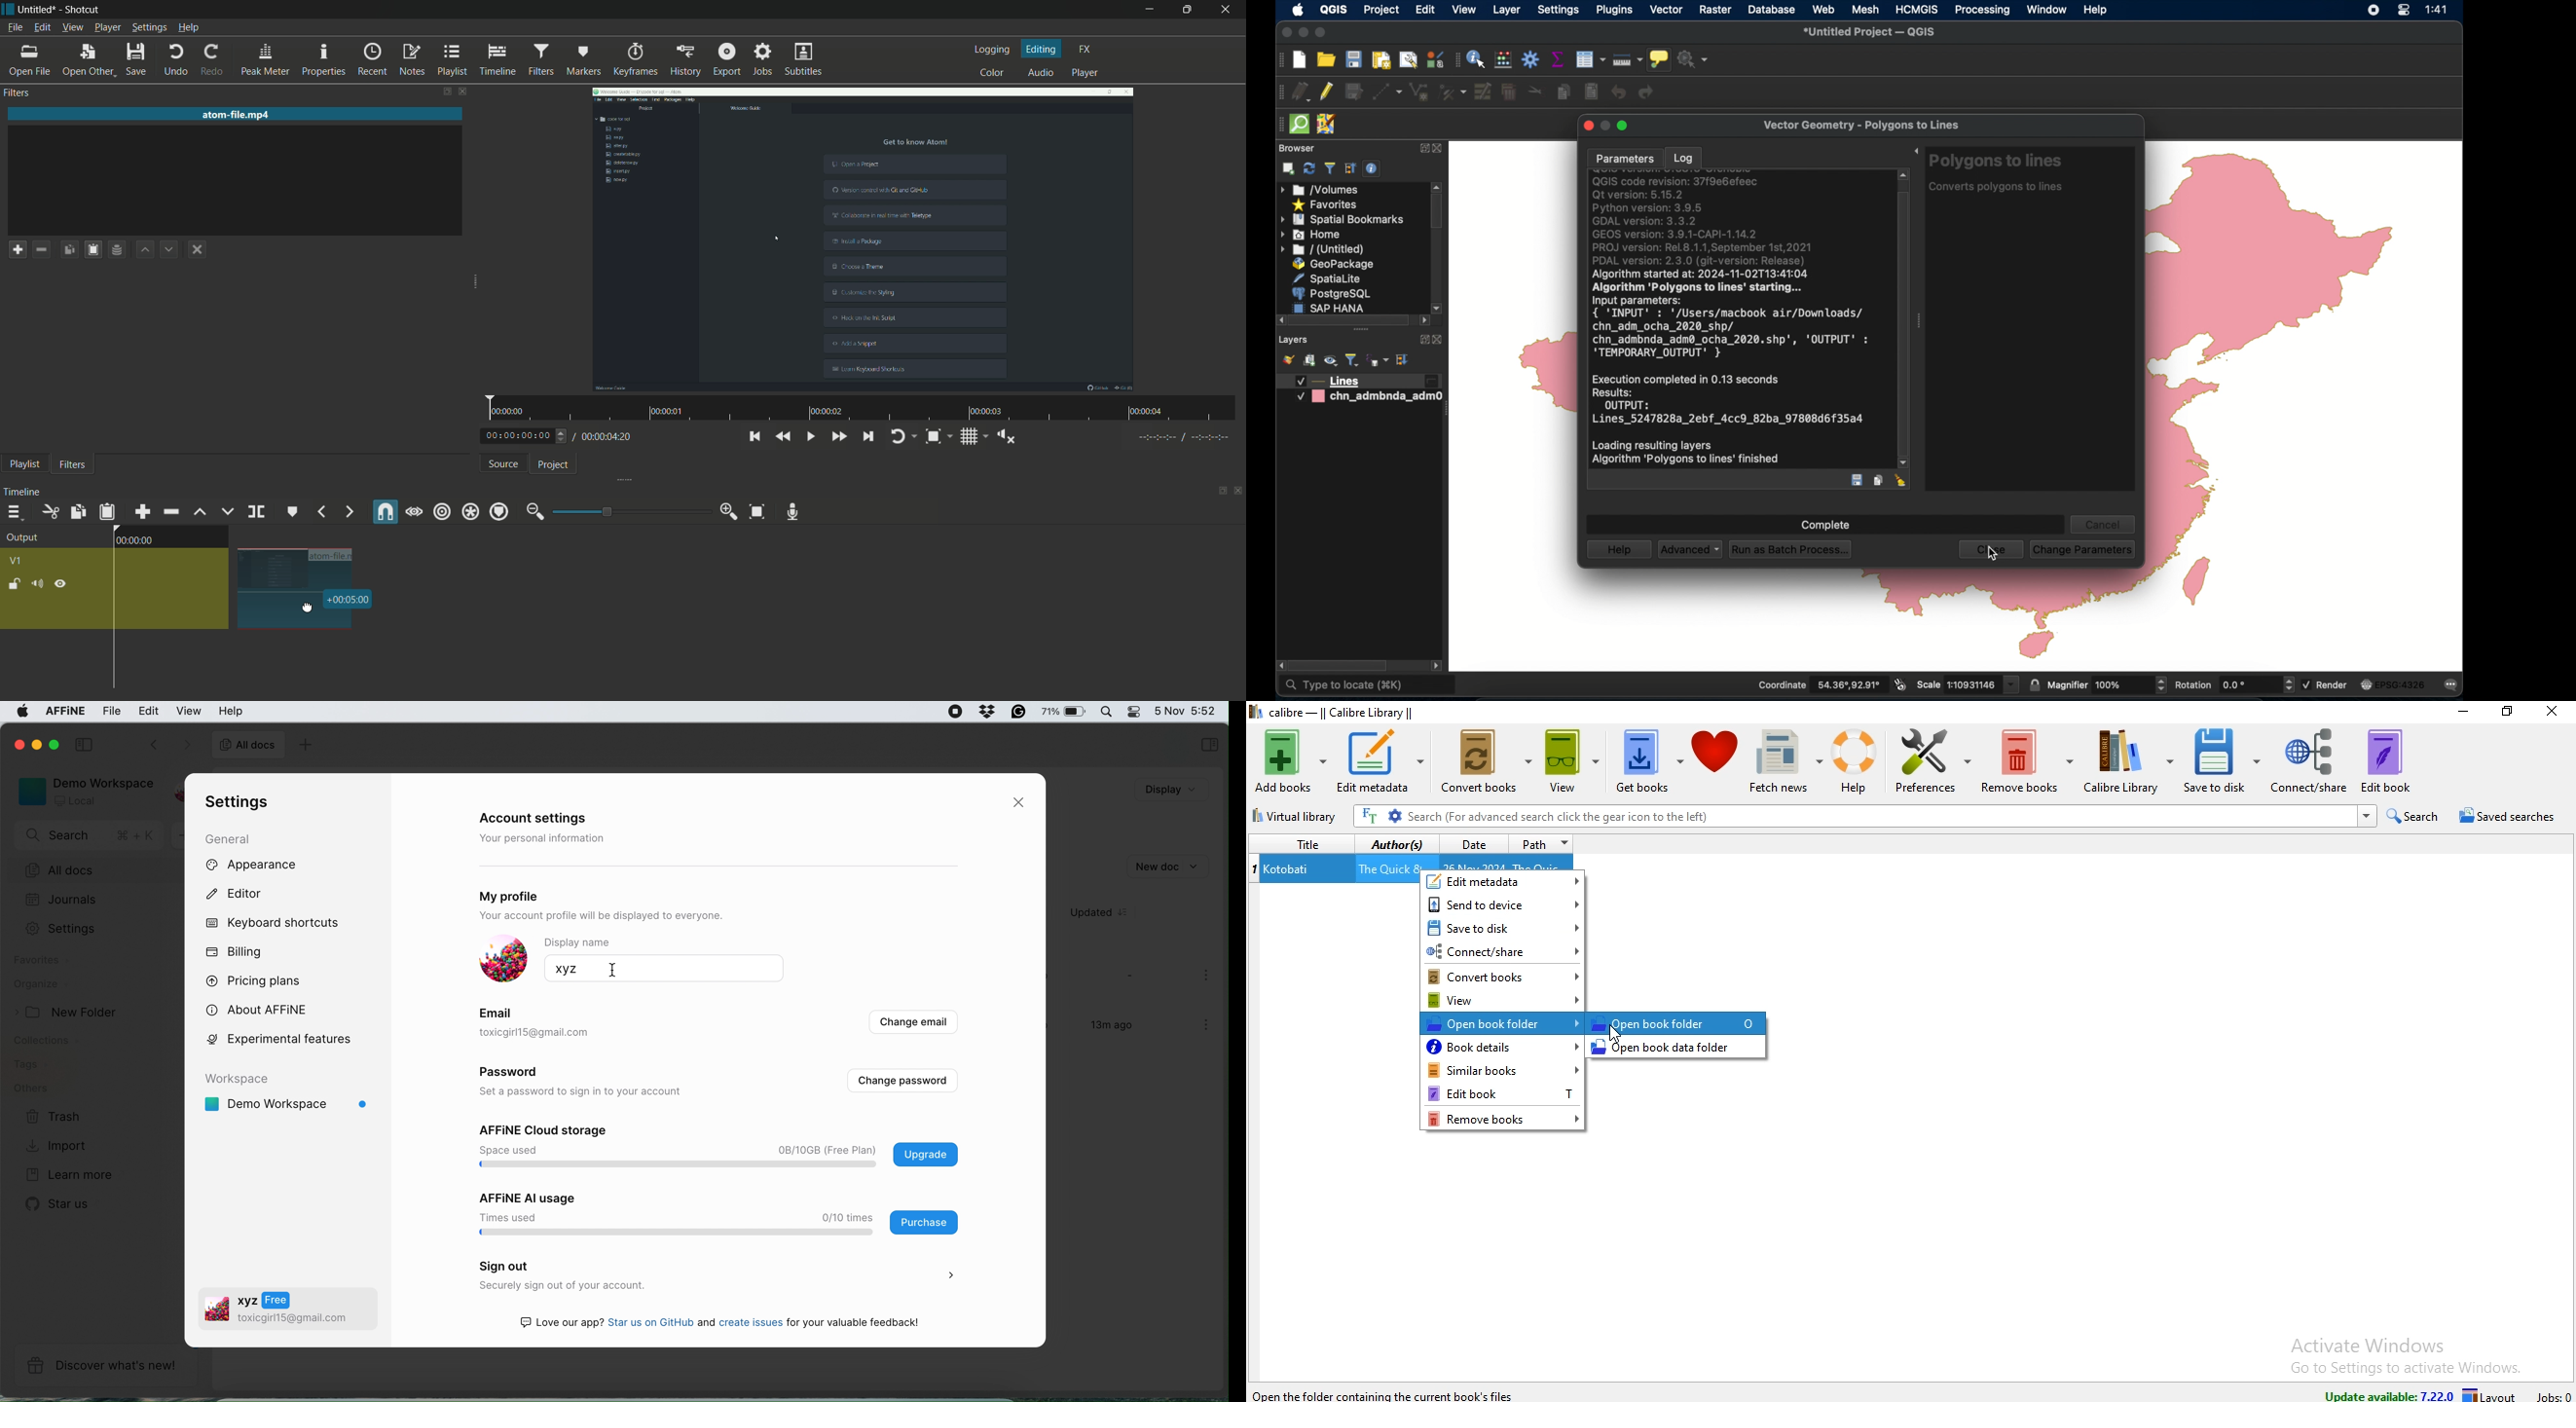 This screenshot has width=2576, height=1428. What do you see at coordinates (106, 1365) in the screenshot?
I see `discover what's new` at bounding box center [106, 1365].